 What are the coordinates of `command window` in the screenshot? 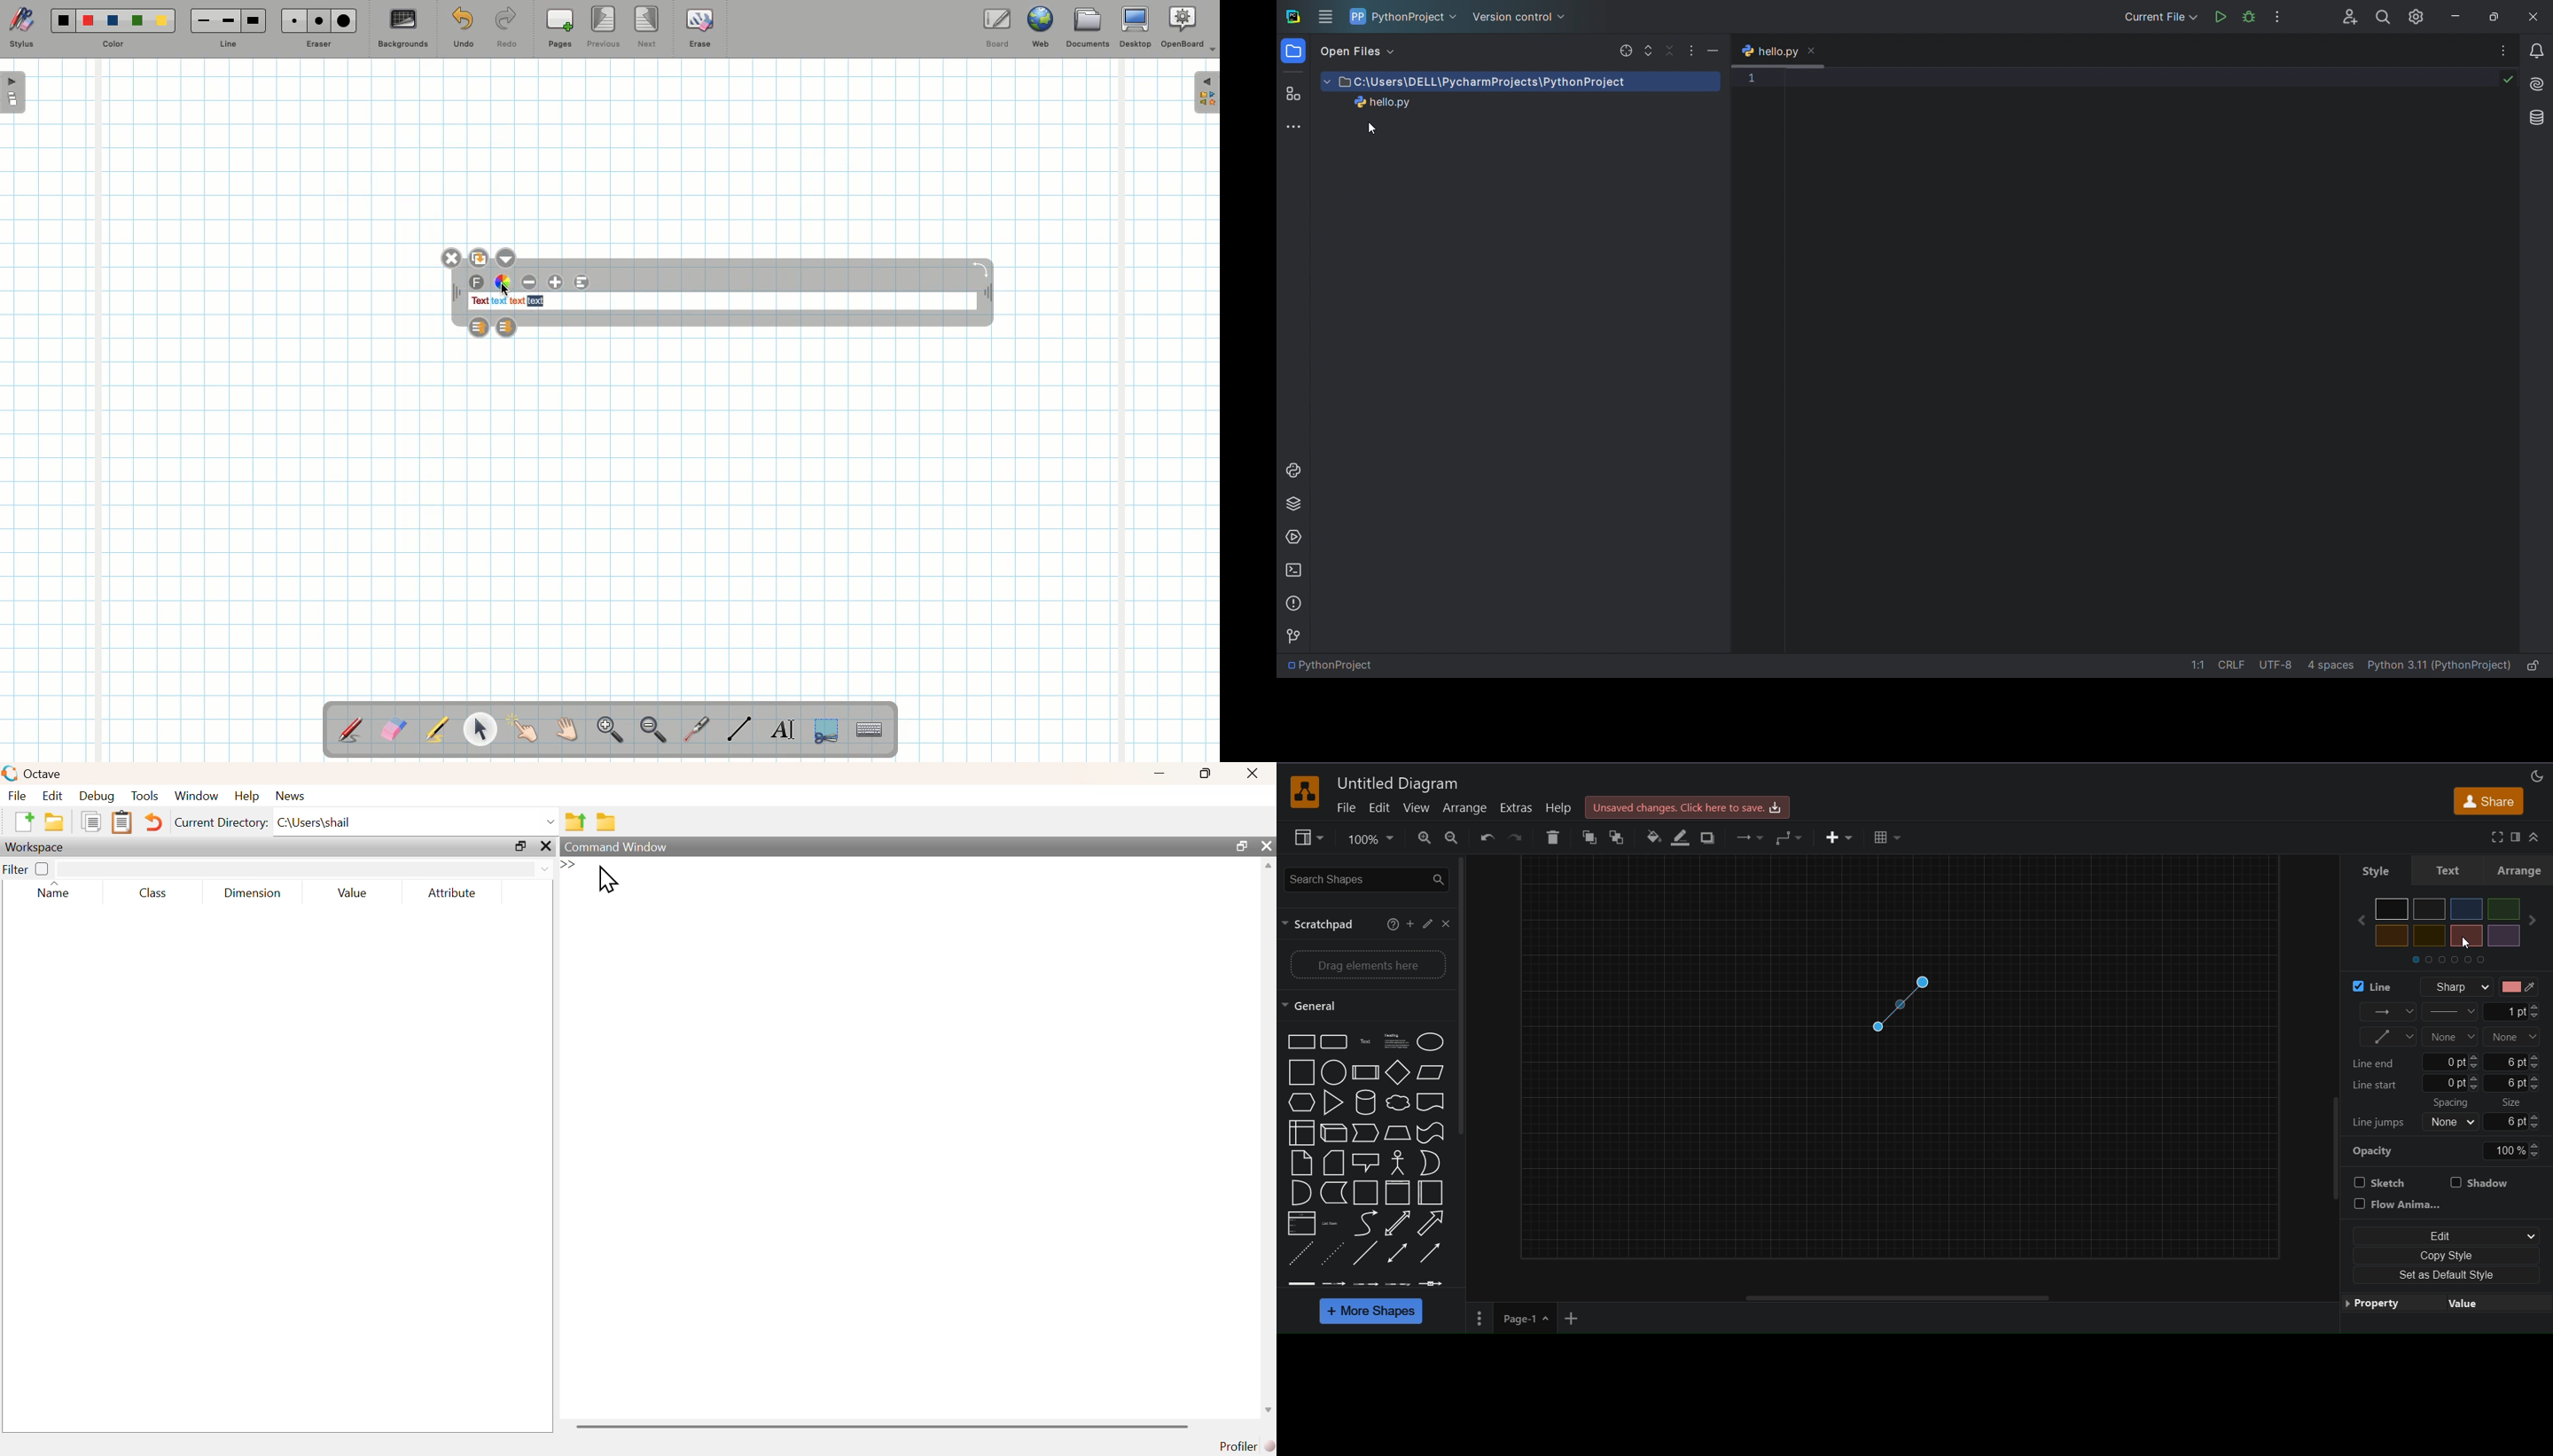 It's located at (616, 845).